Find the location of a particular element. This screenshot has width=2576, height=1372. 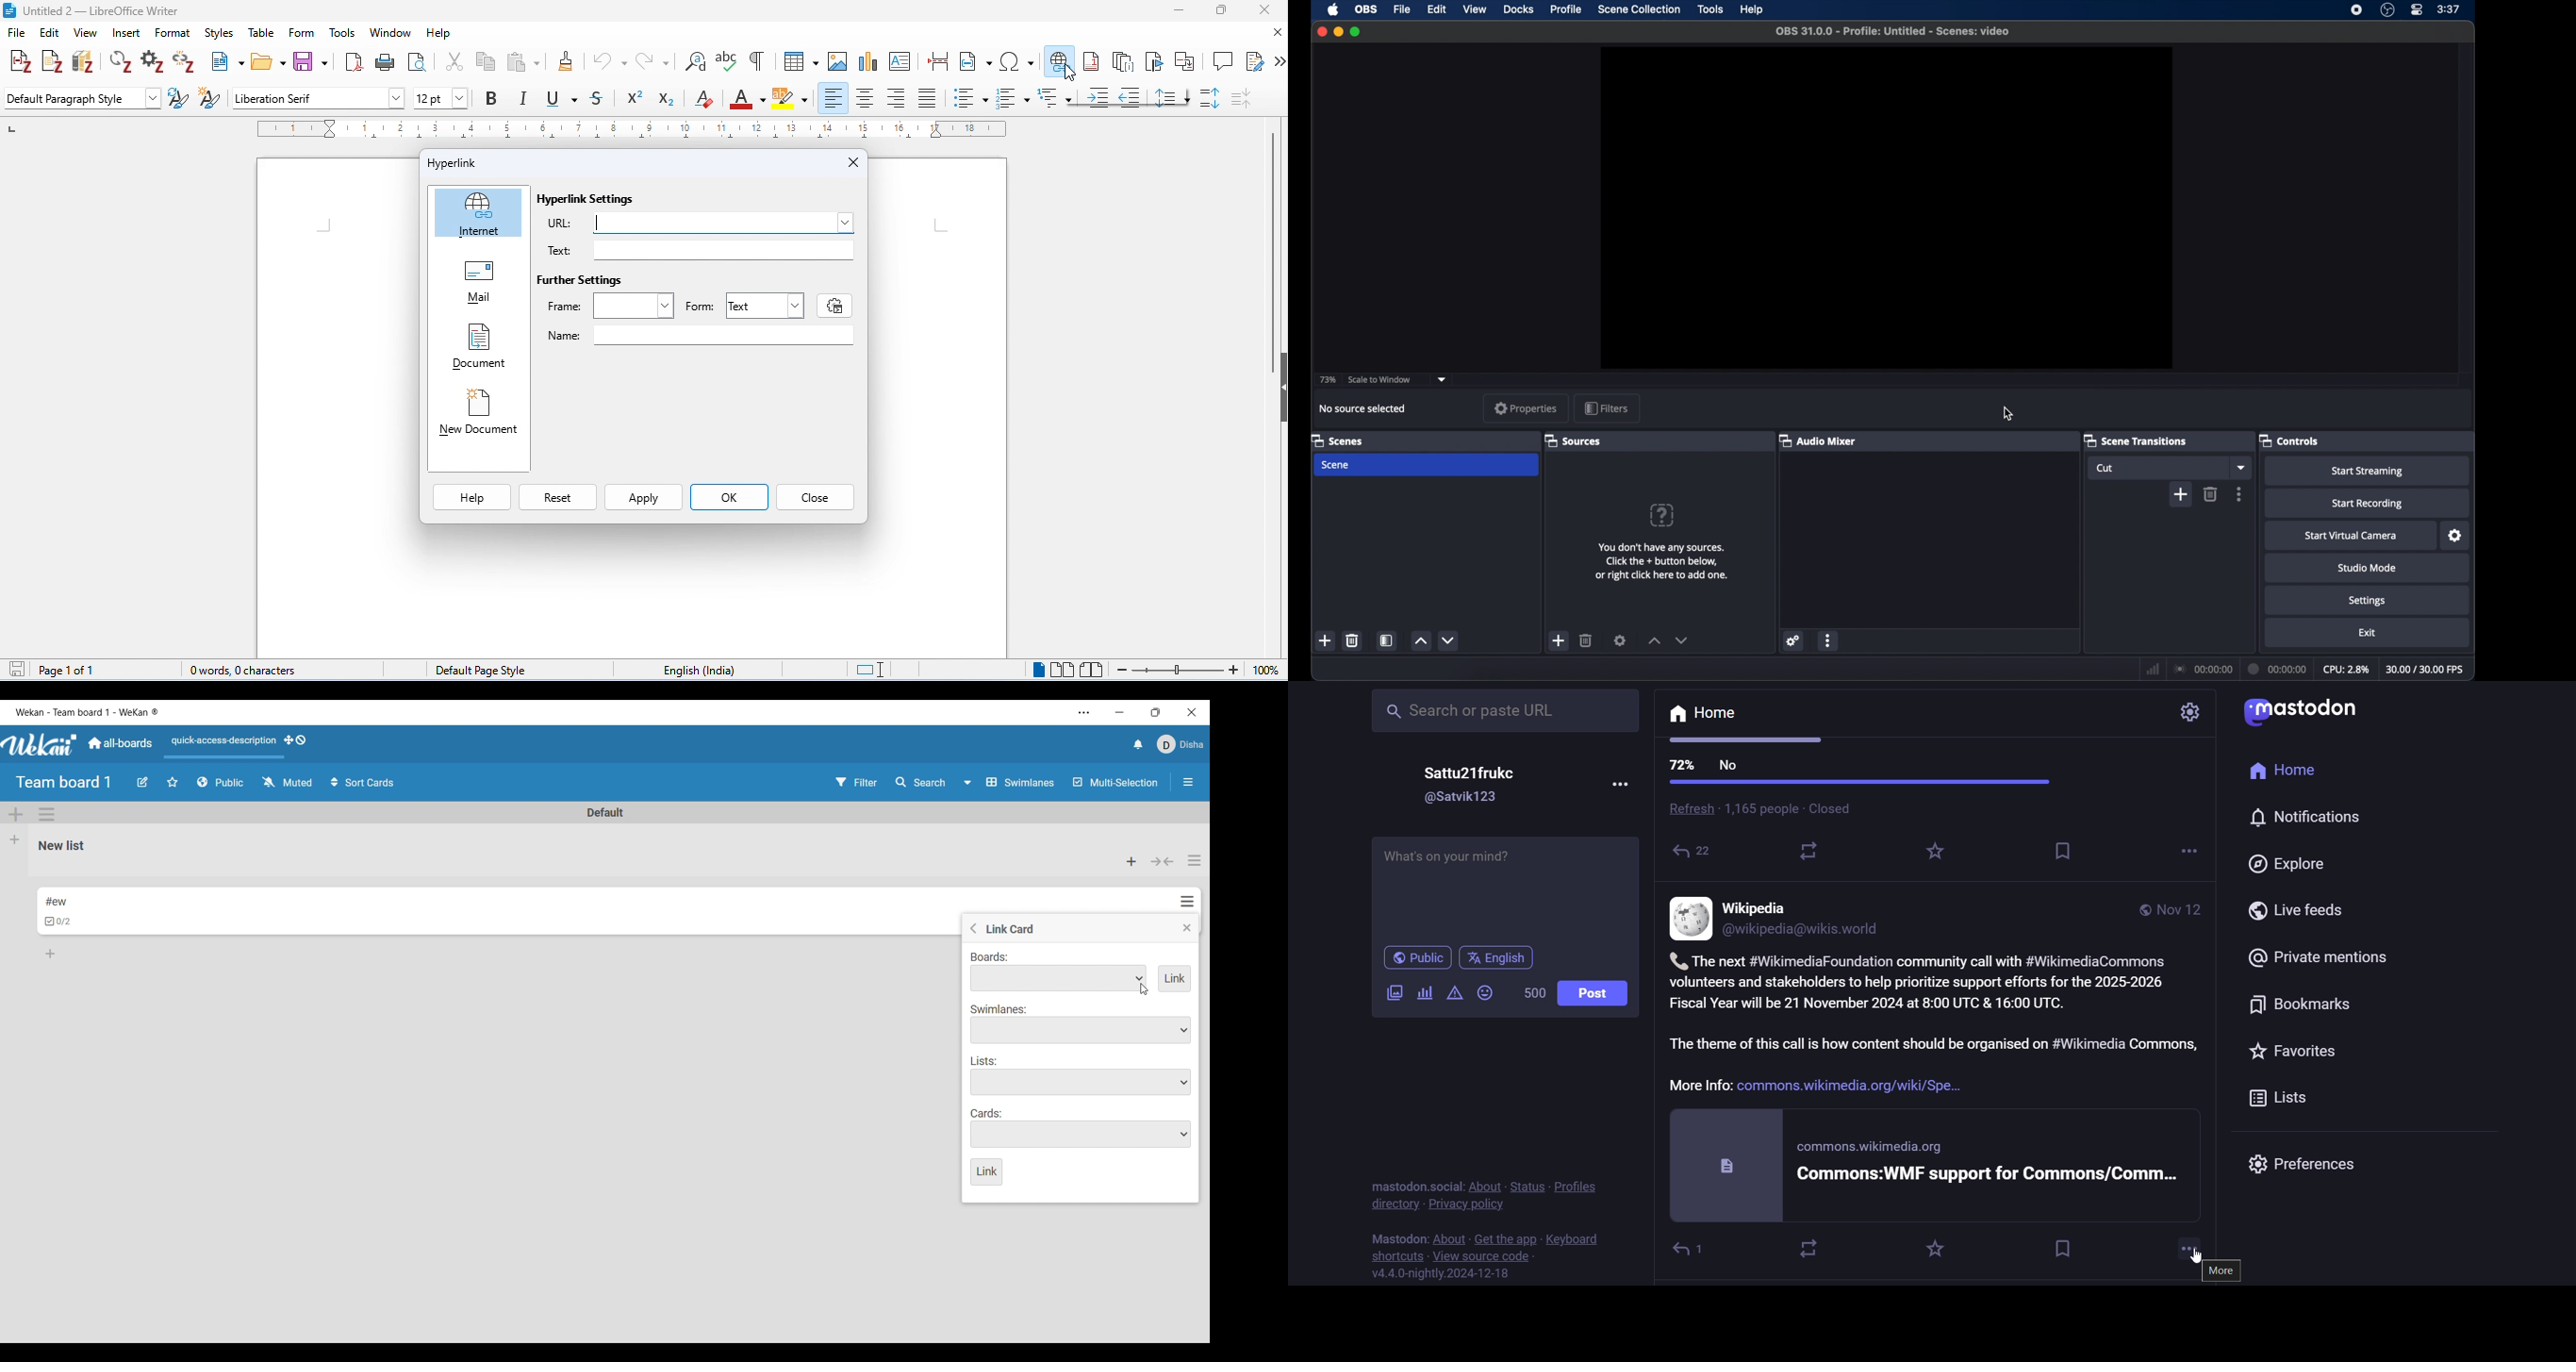

insert special characters is located at coordinates (1017, 59).